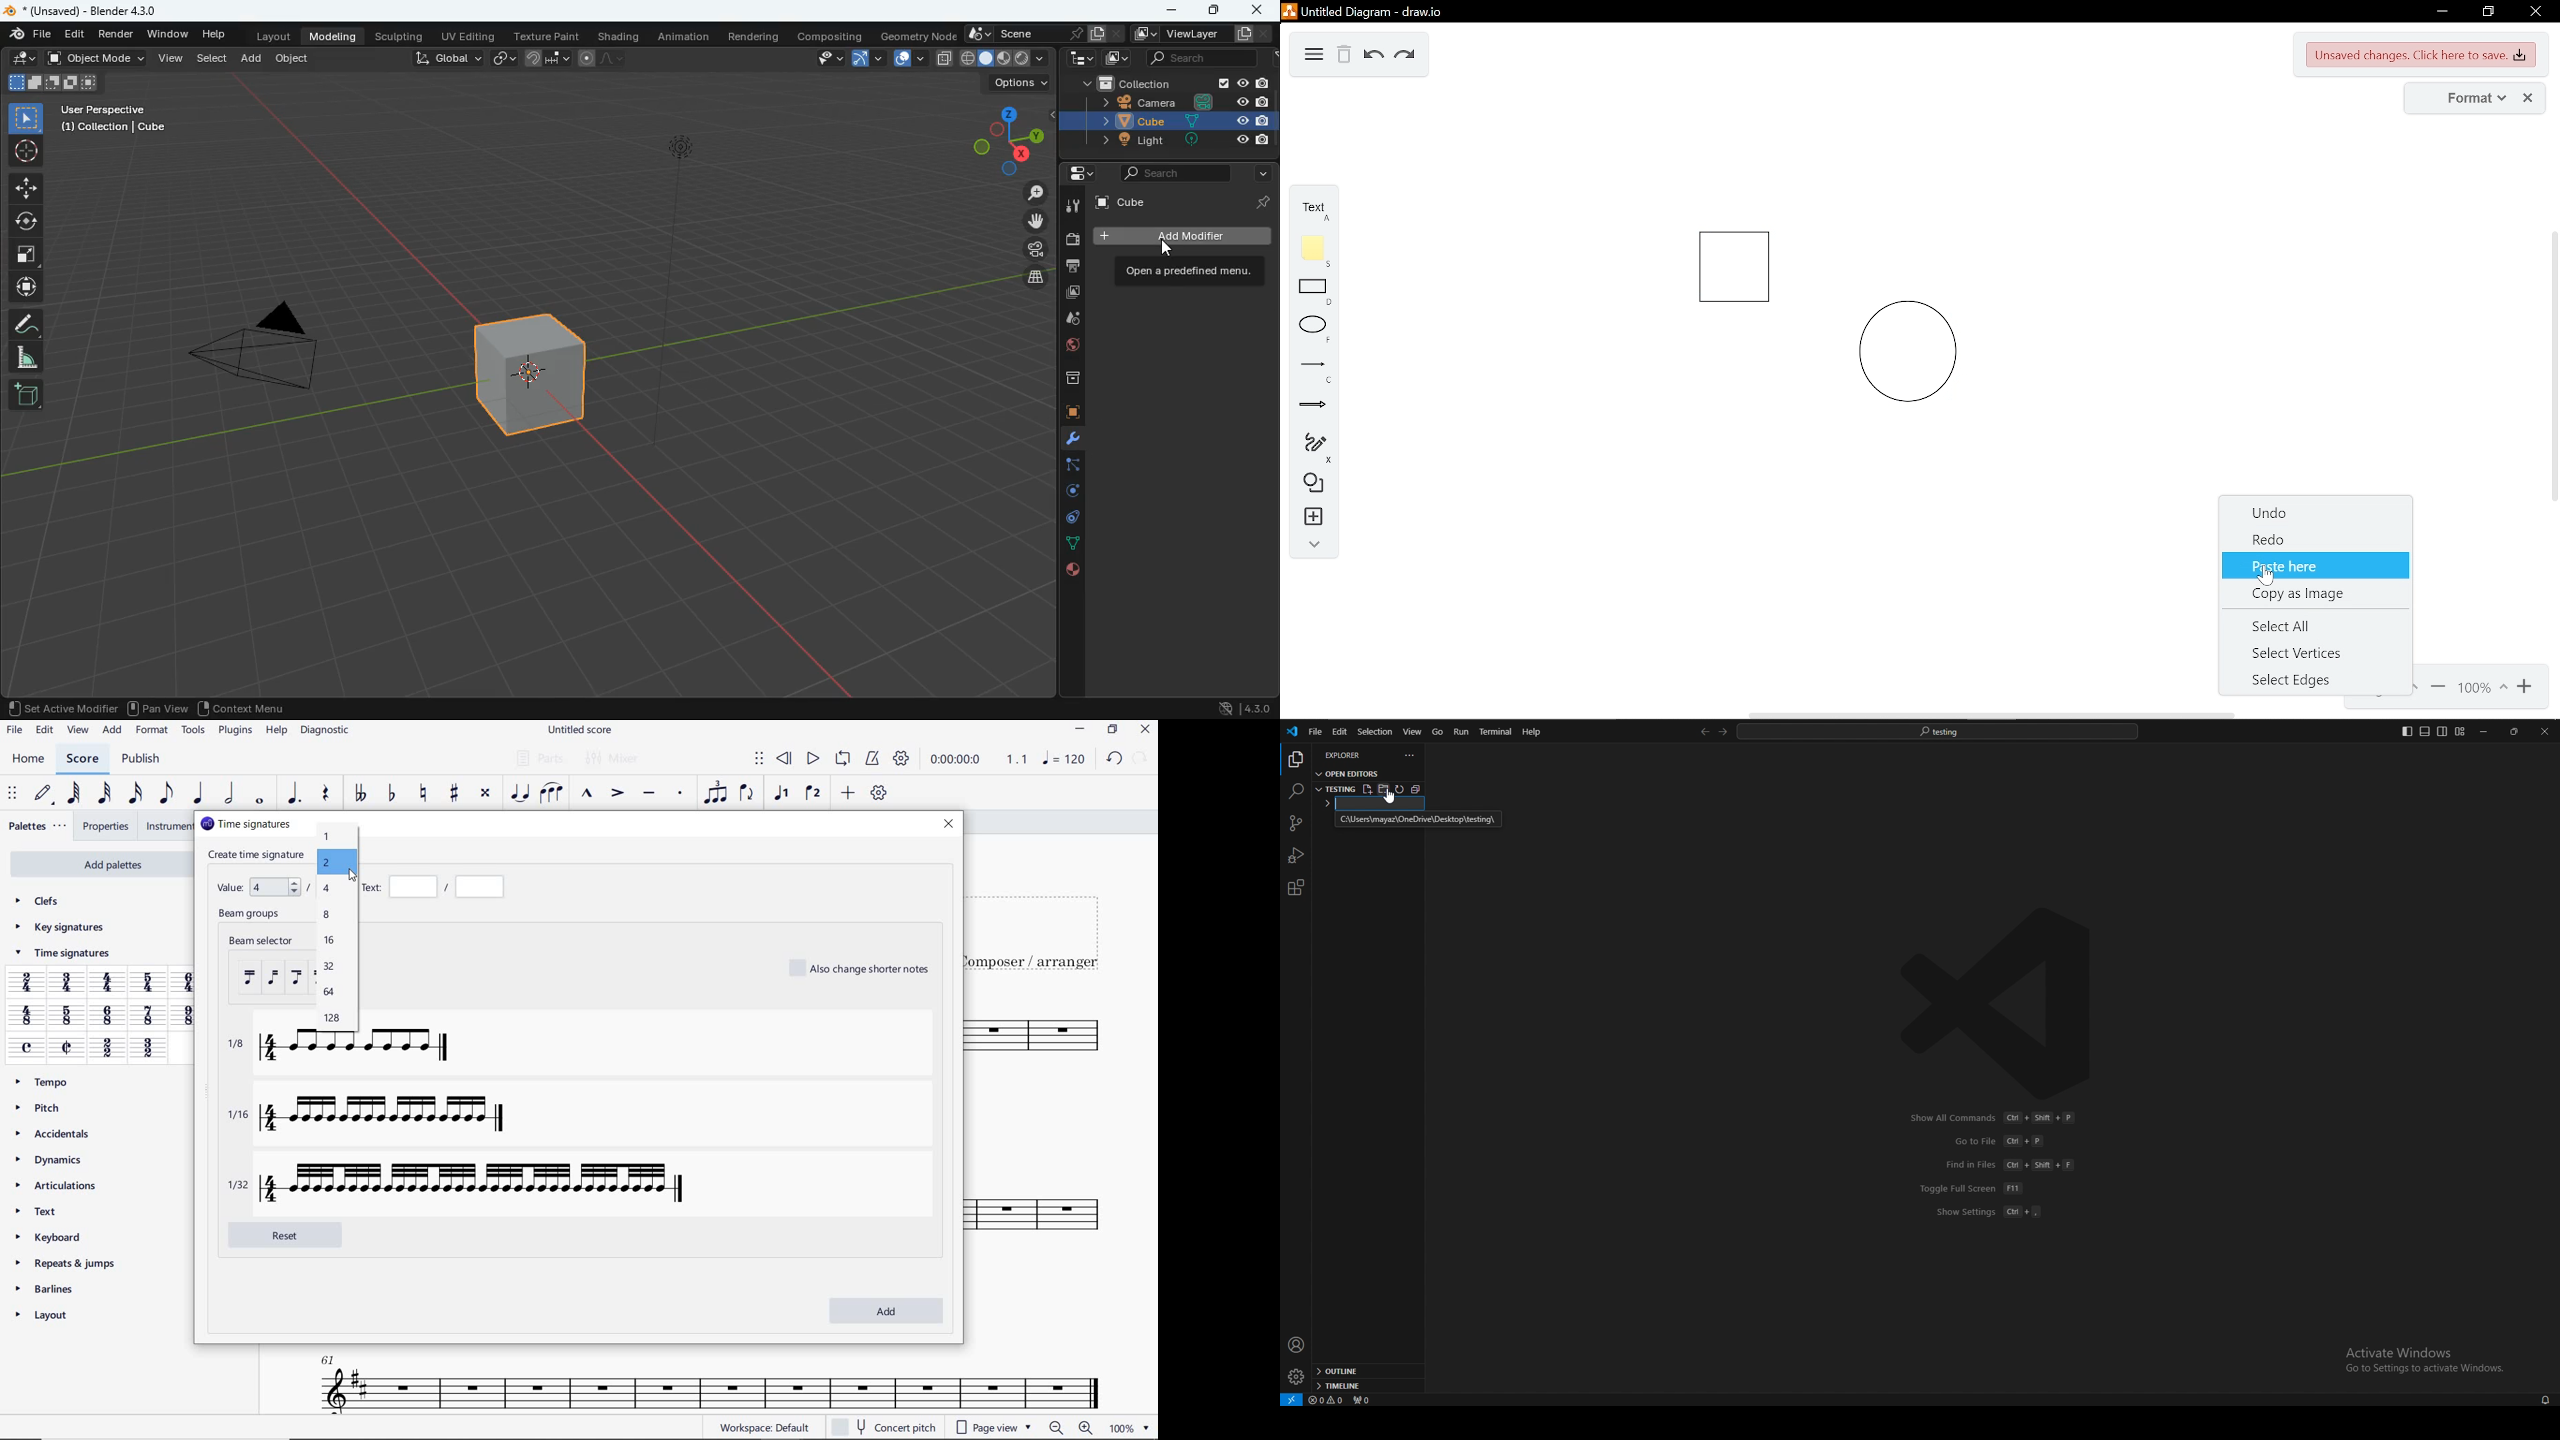  Describe the element at coordinates (113, 731) in the screenshot. I see `ADD` at that location.